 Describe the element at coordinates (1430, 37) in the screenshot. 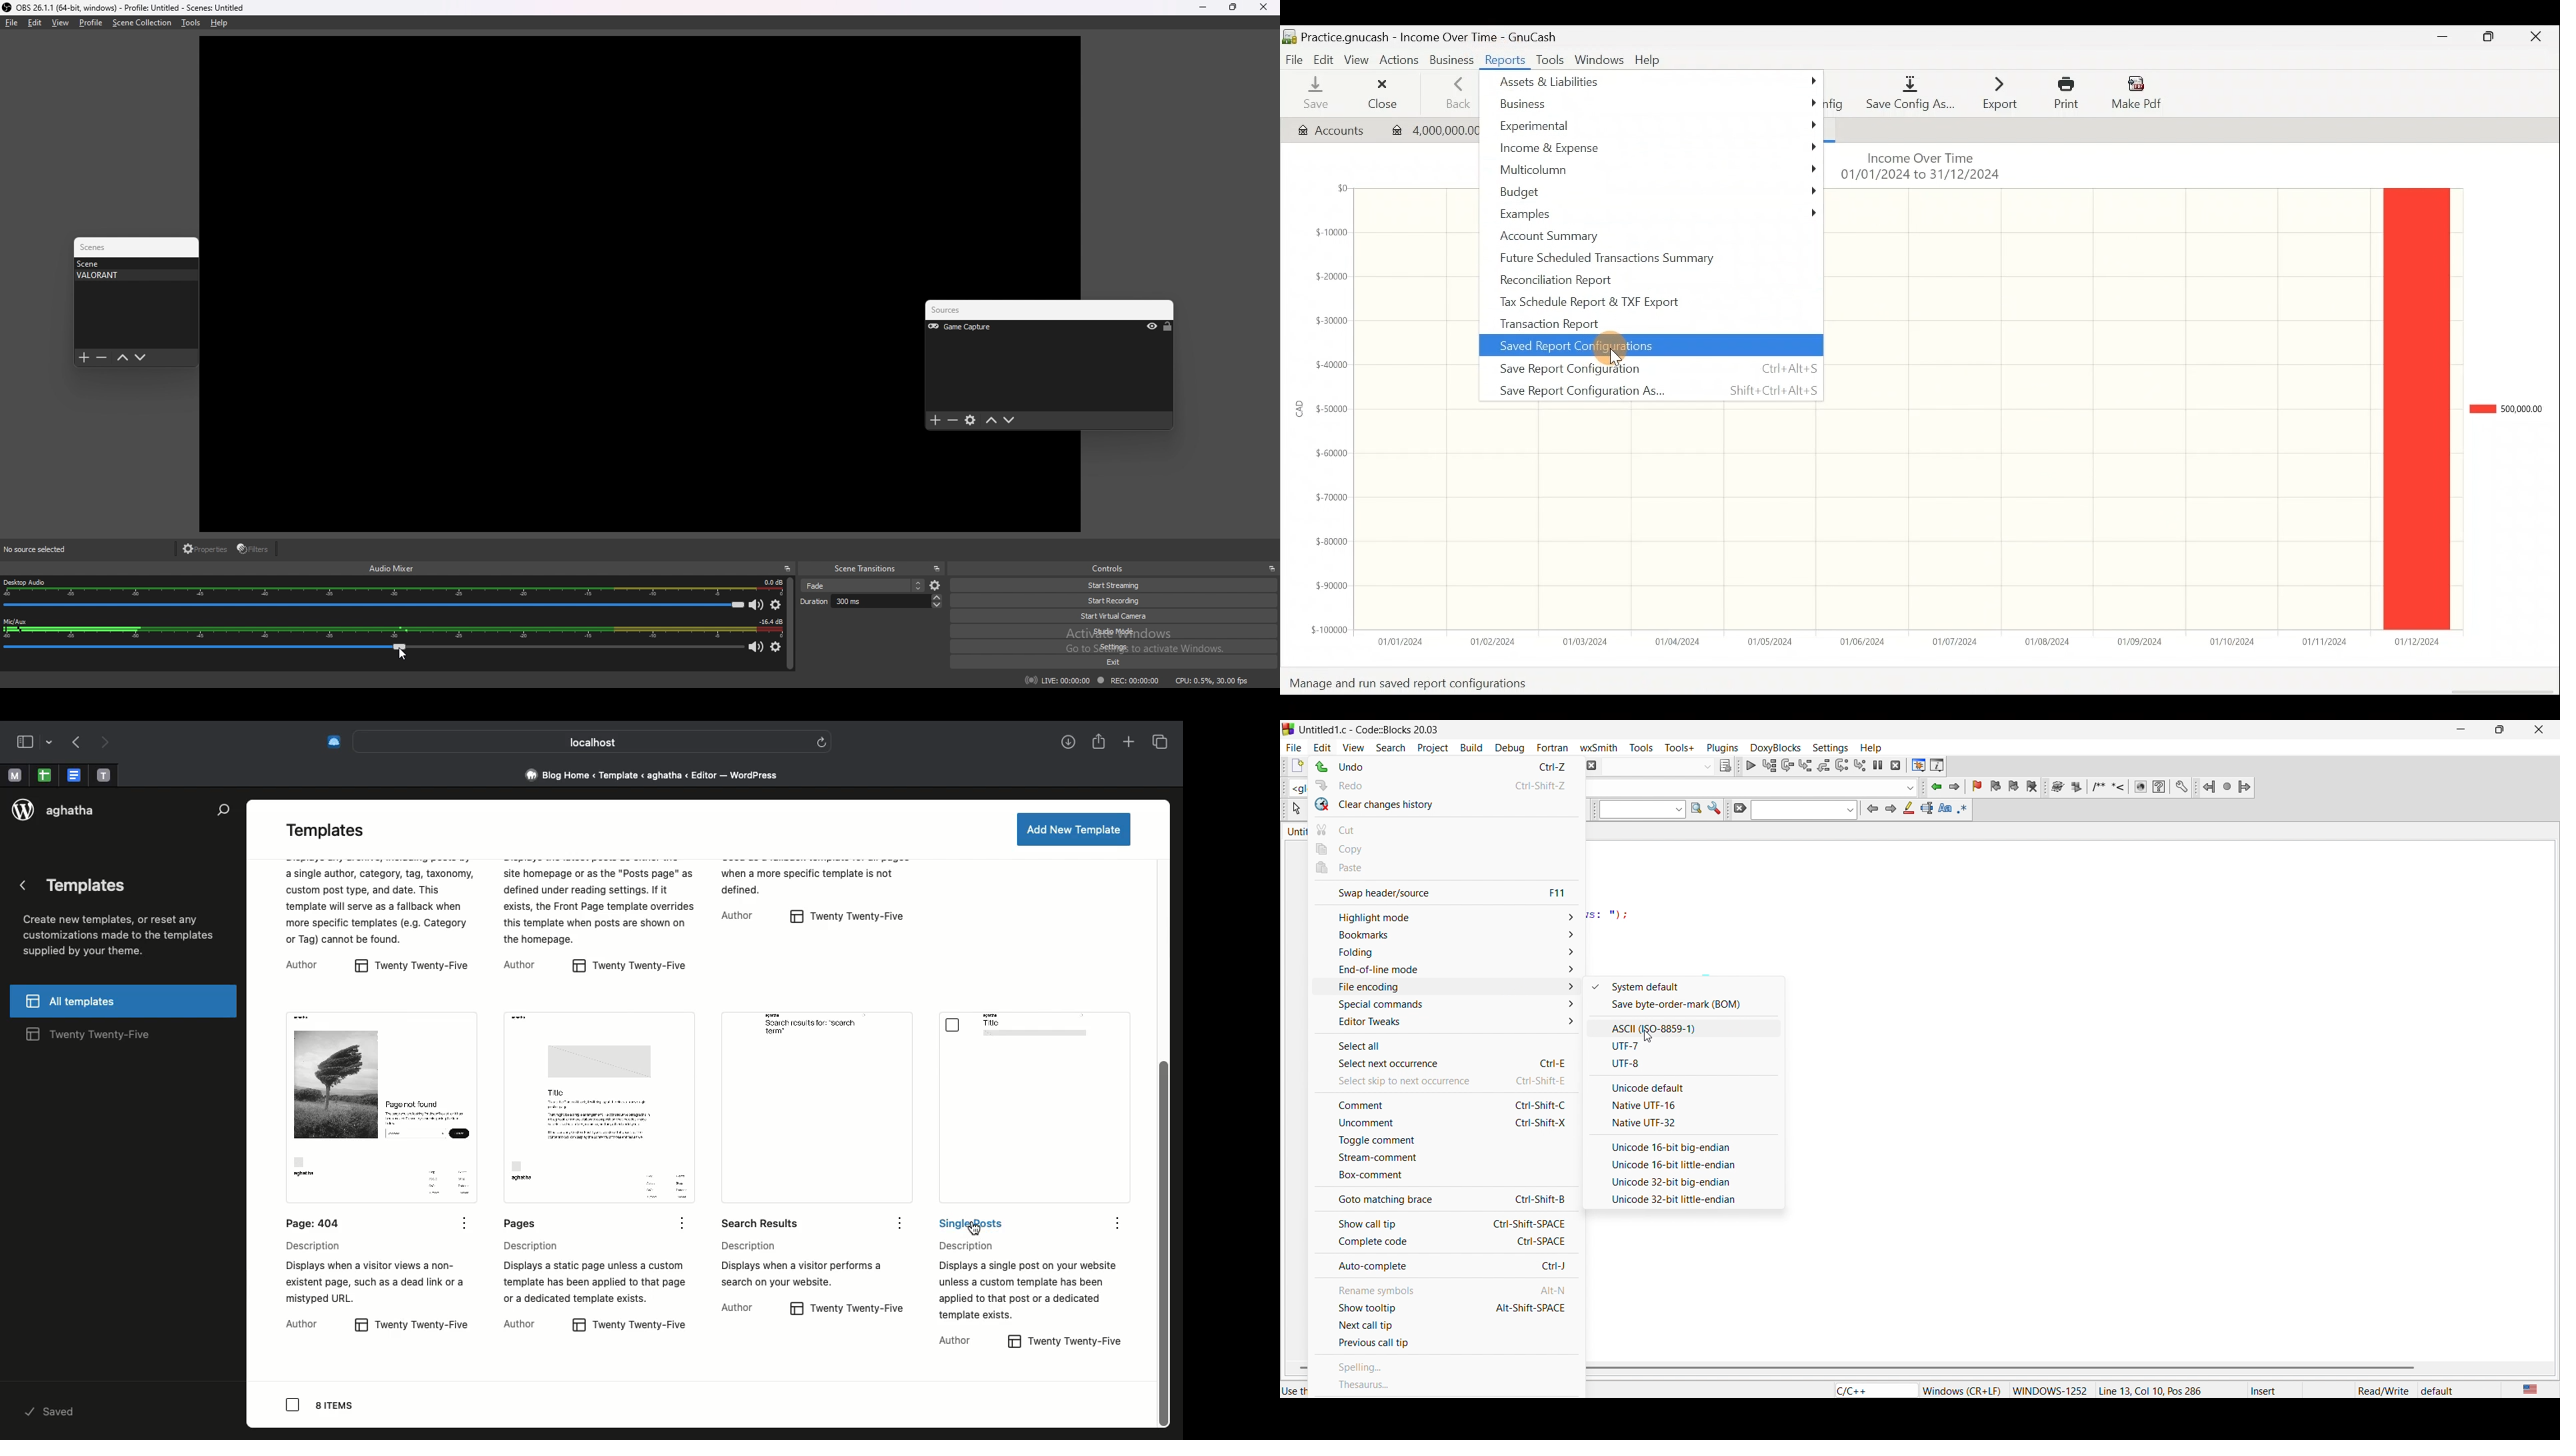

I see `Document name` at that location.